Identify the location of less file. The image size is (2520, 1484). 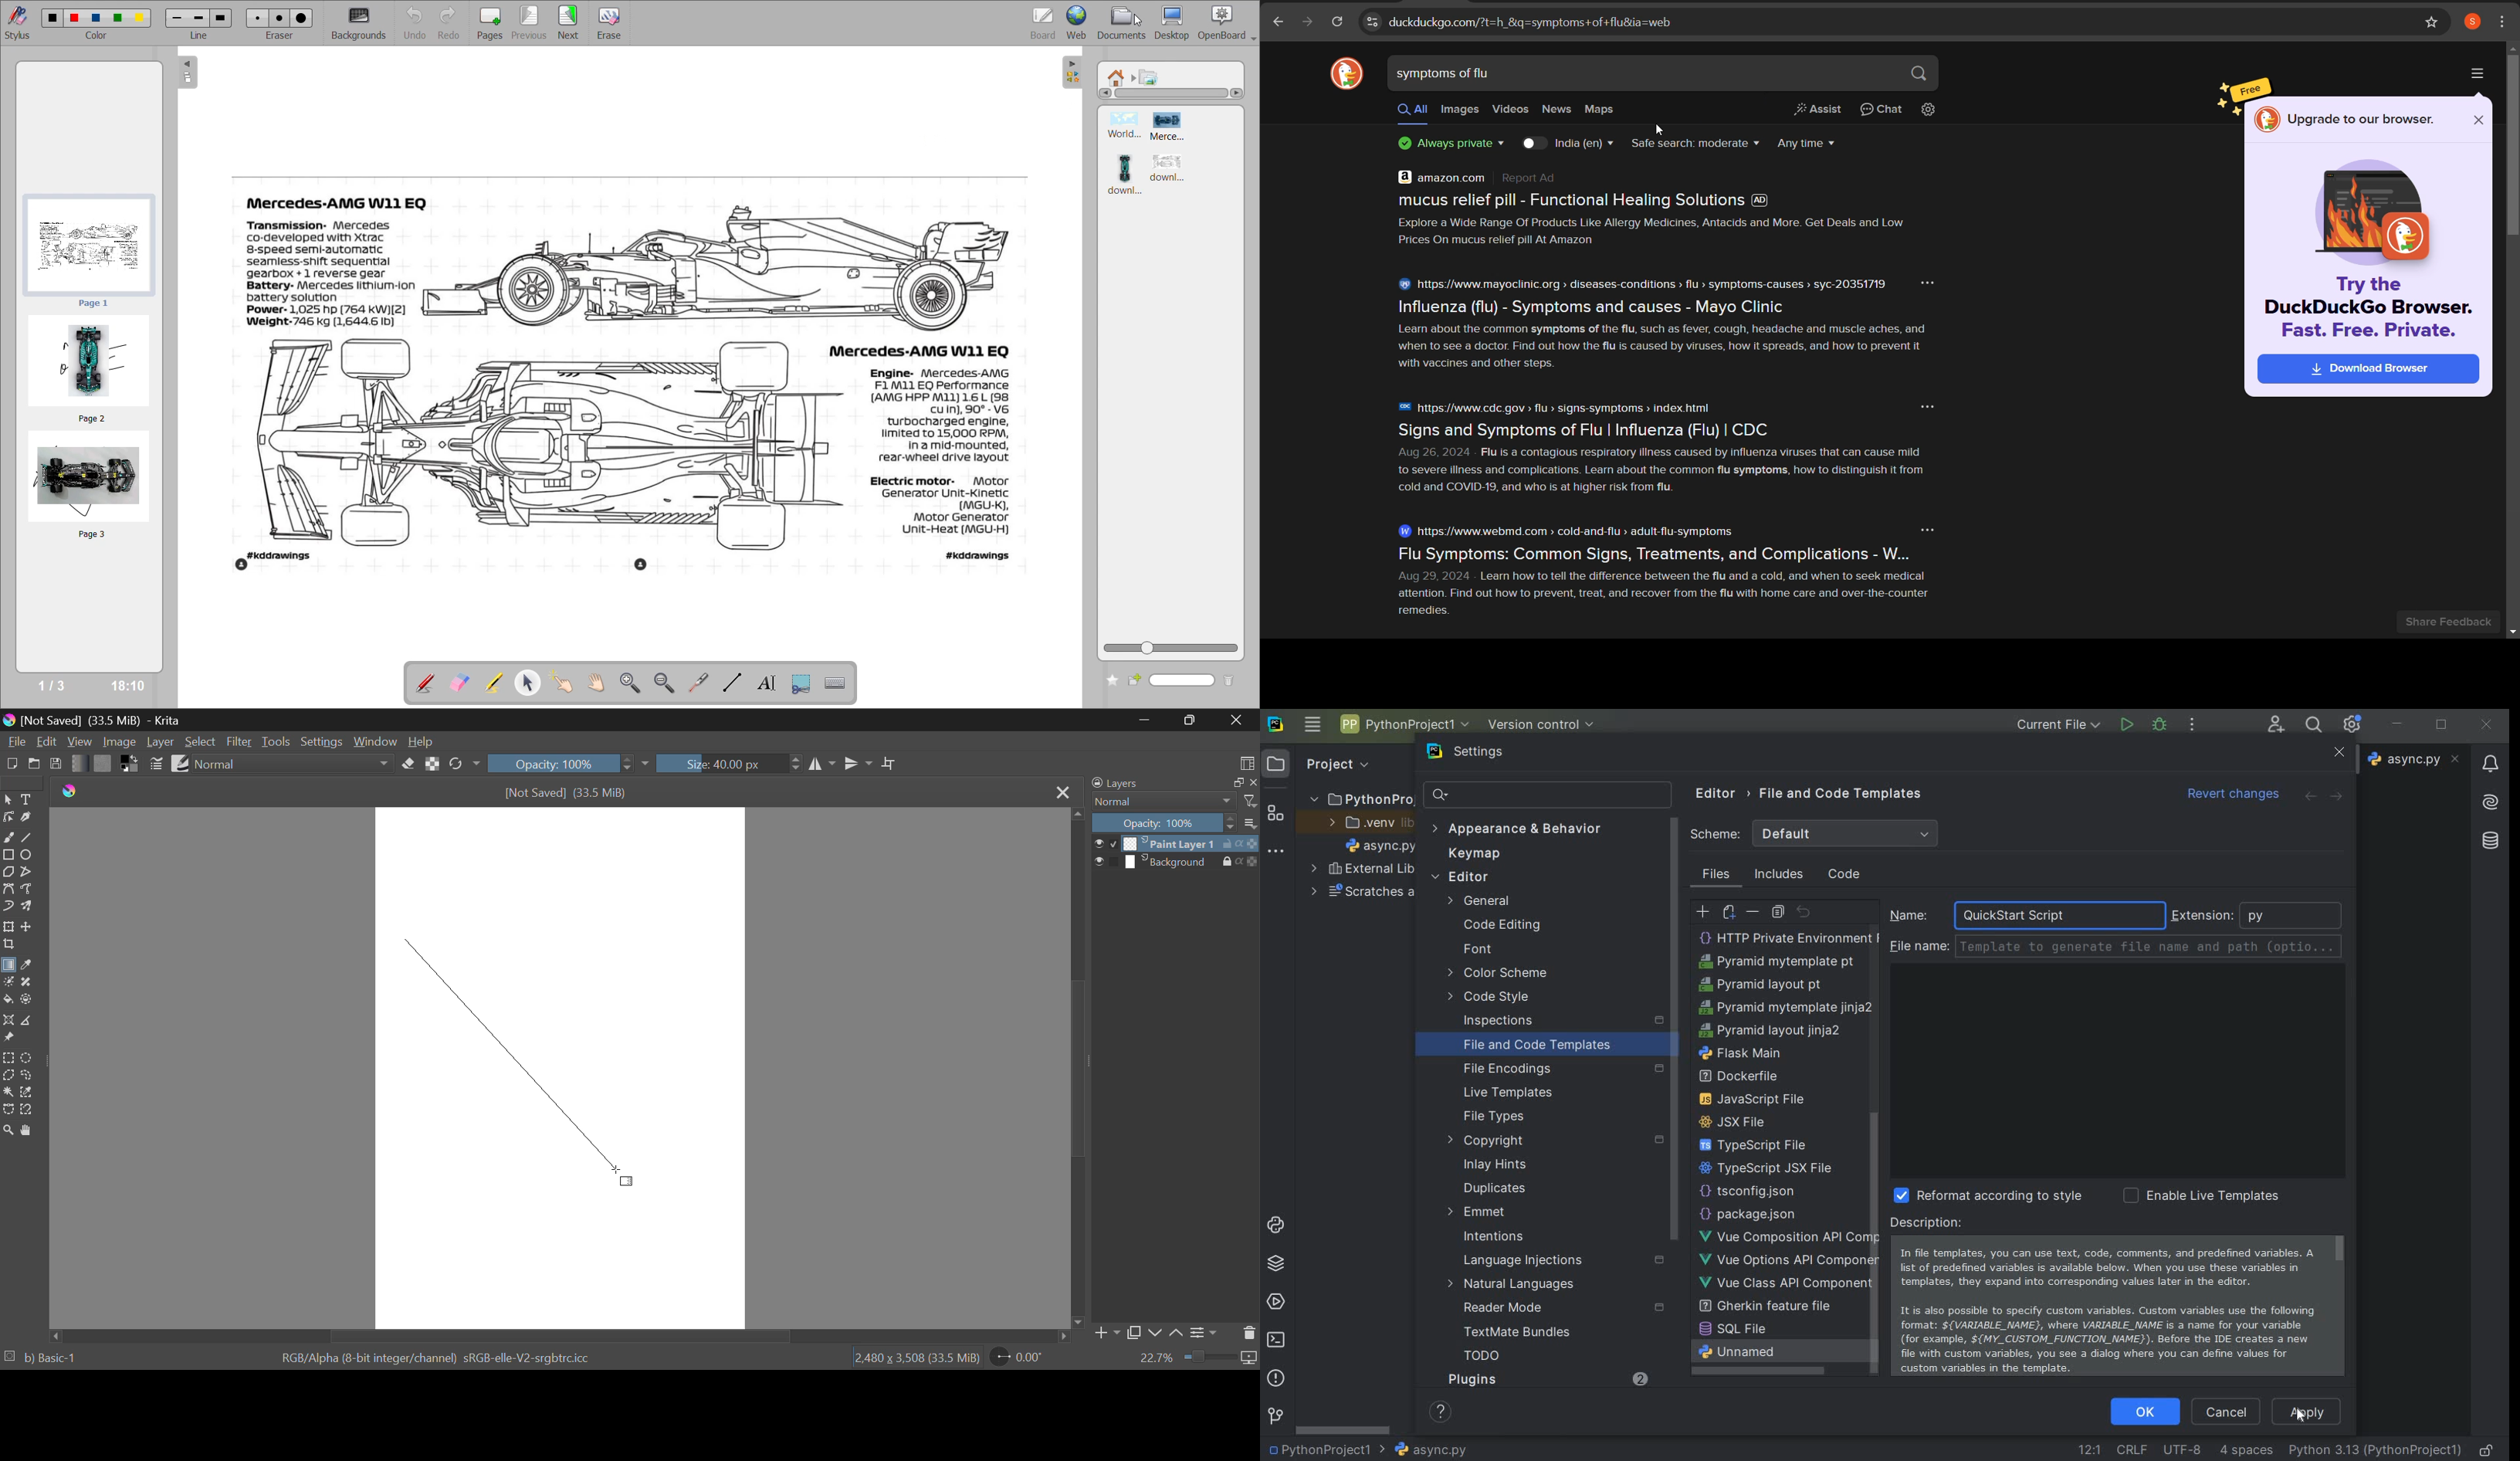
(1761, 985).